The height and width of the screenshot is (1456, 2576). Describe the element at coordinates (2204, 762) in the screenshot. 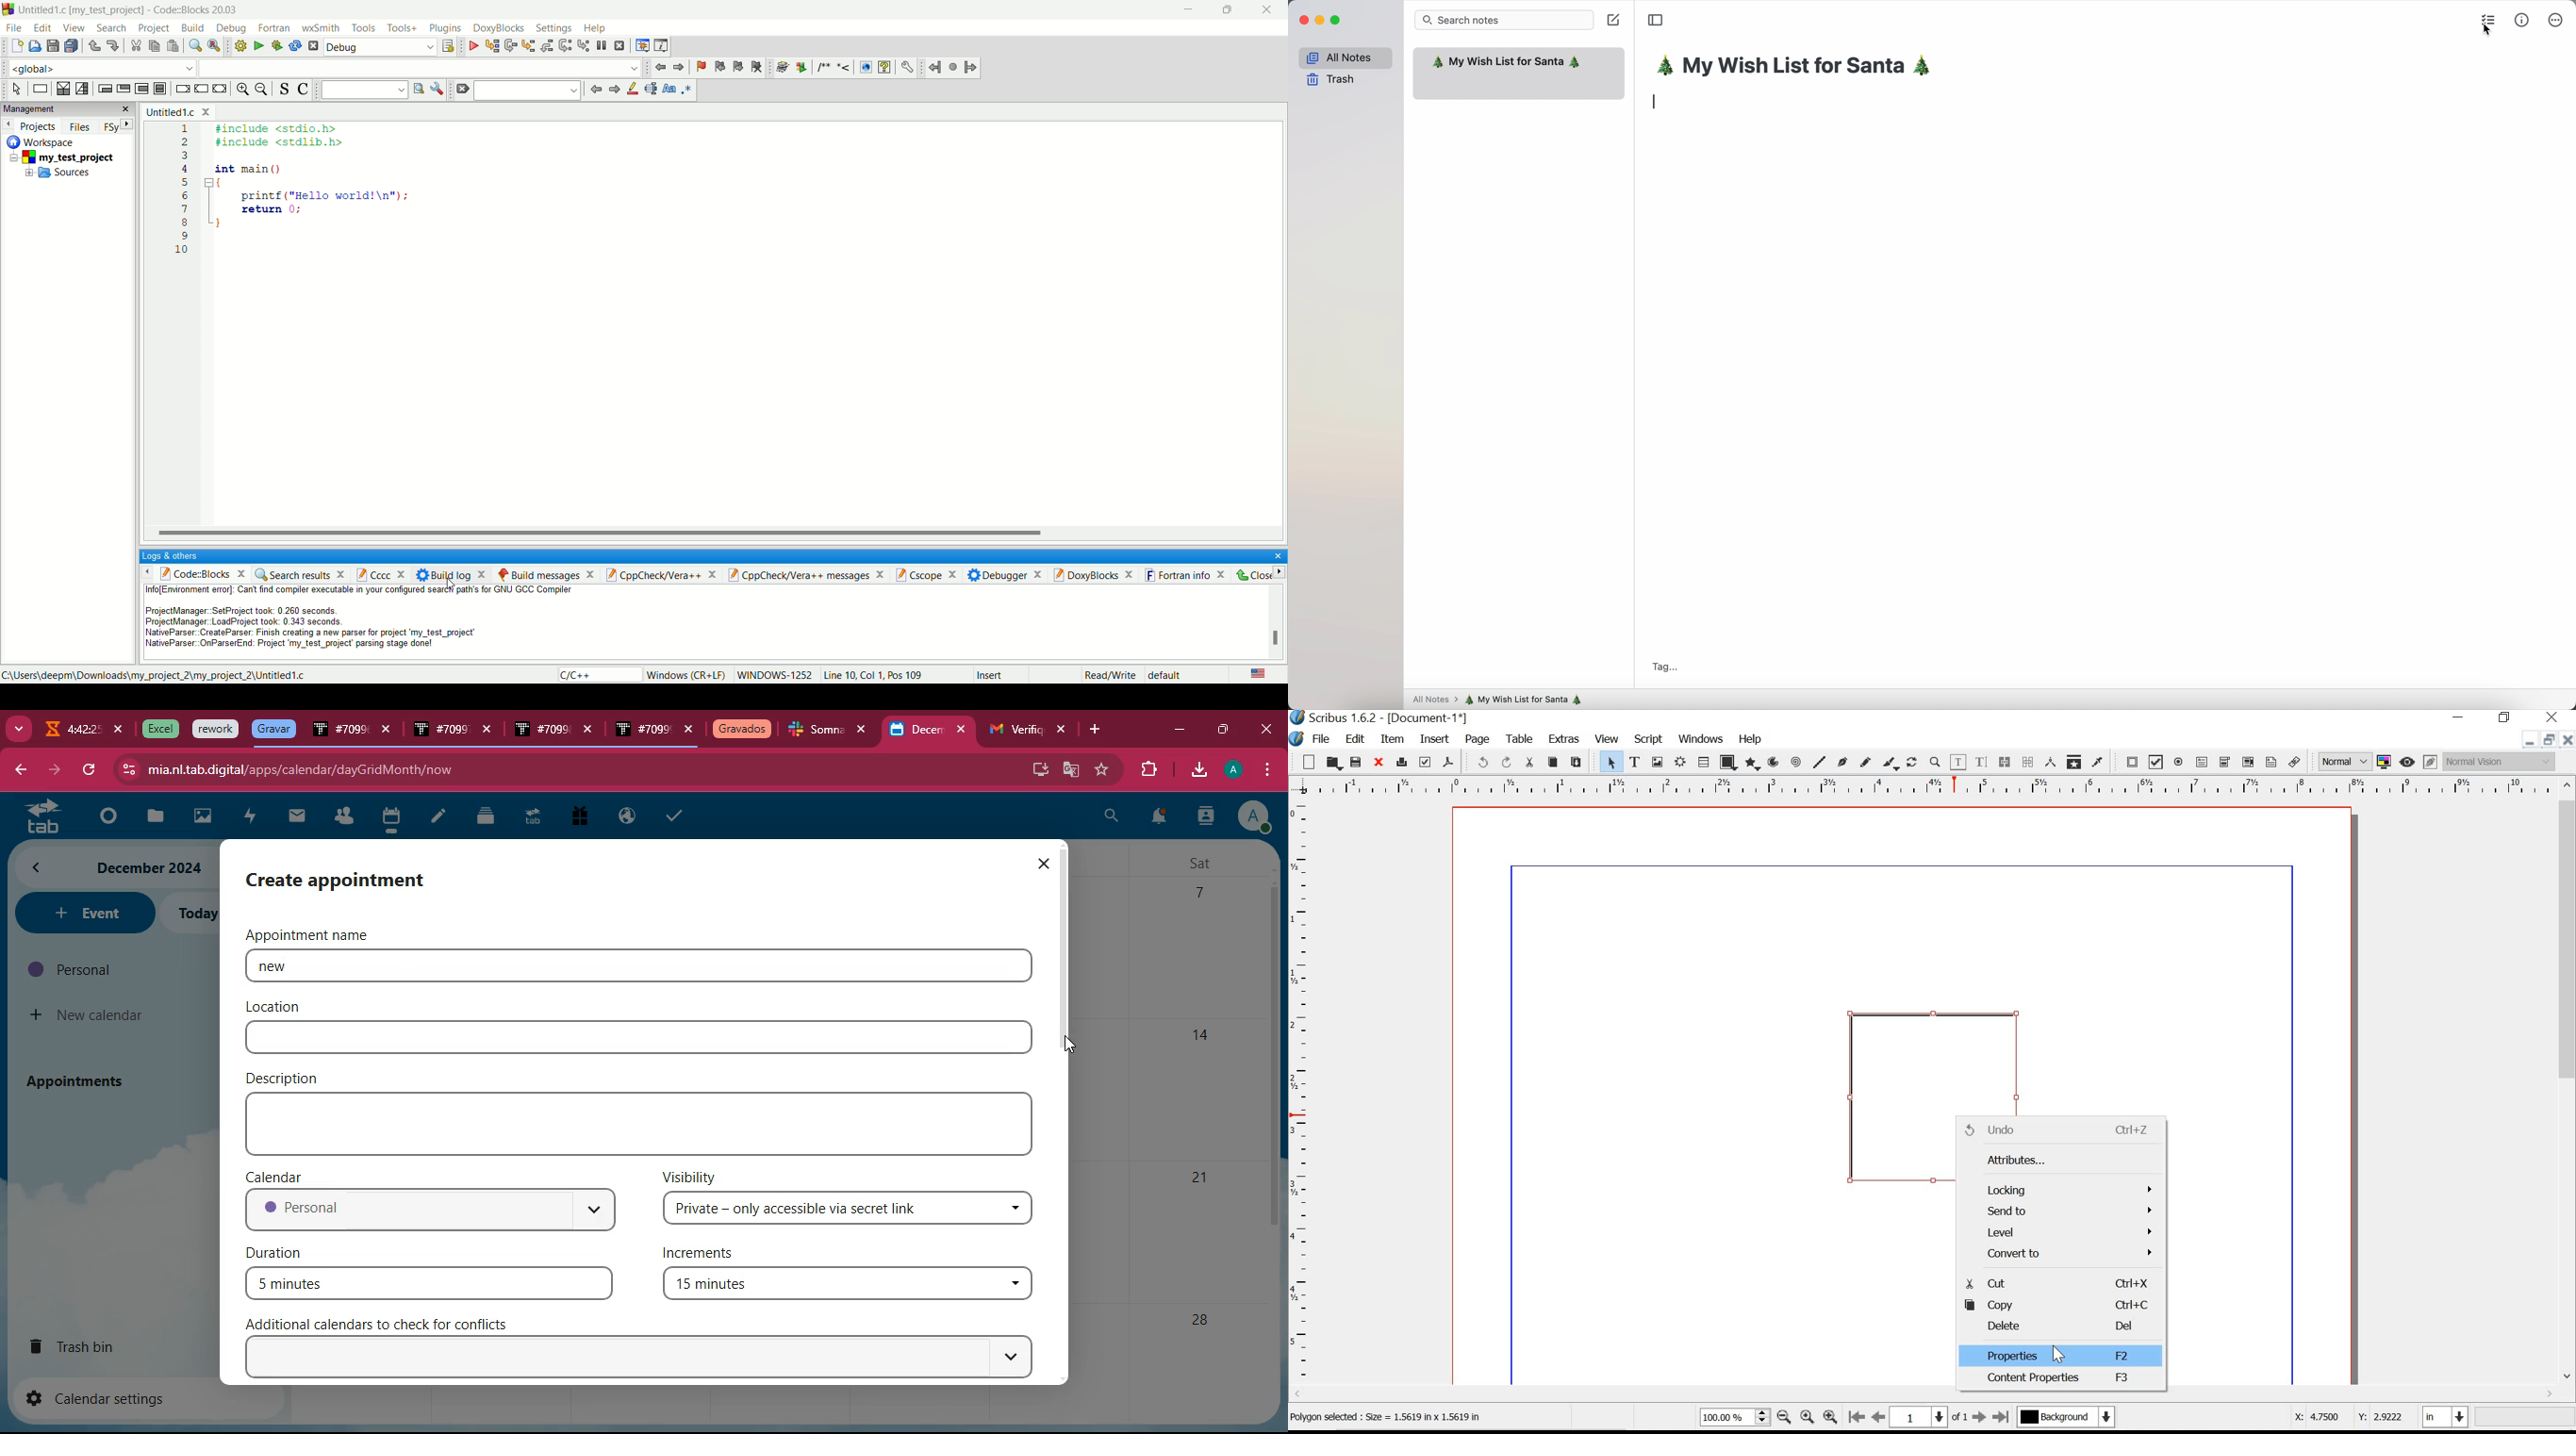

I see `pdf text field` at that location.